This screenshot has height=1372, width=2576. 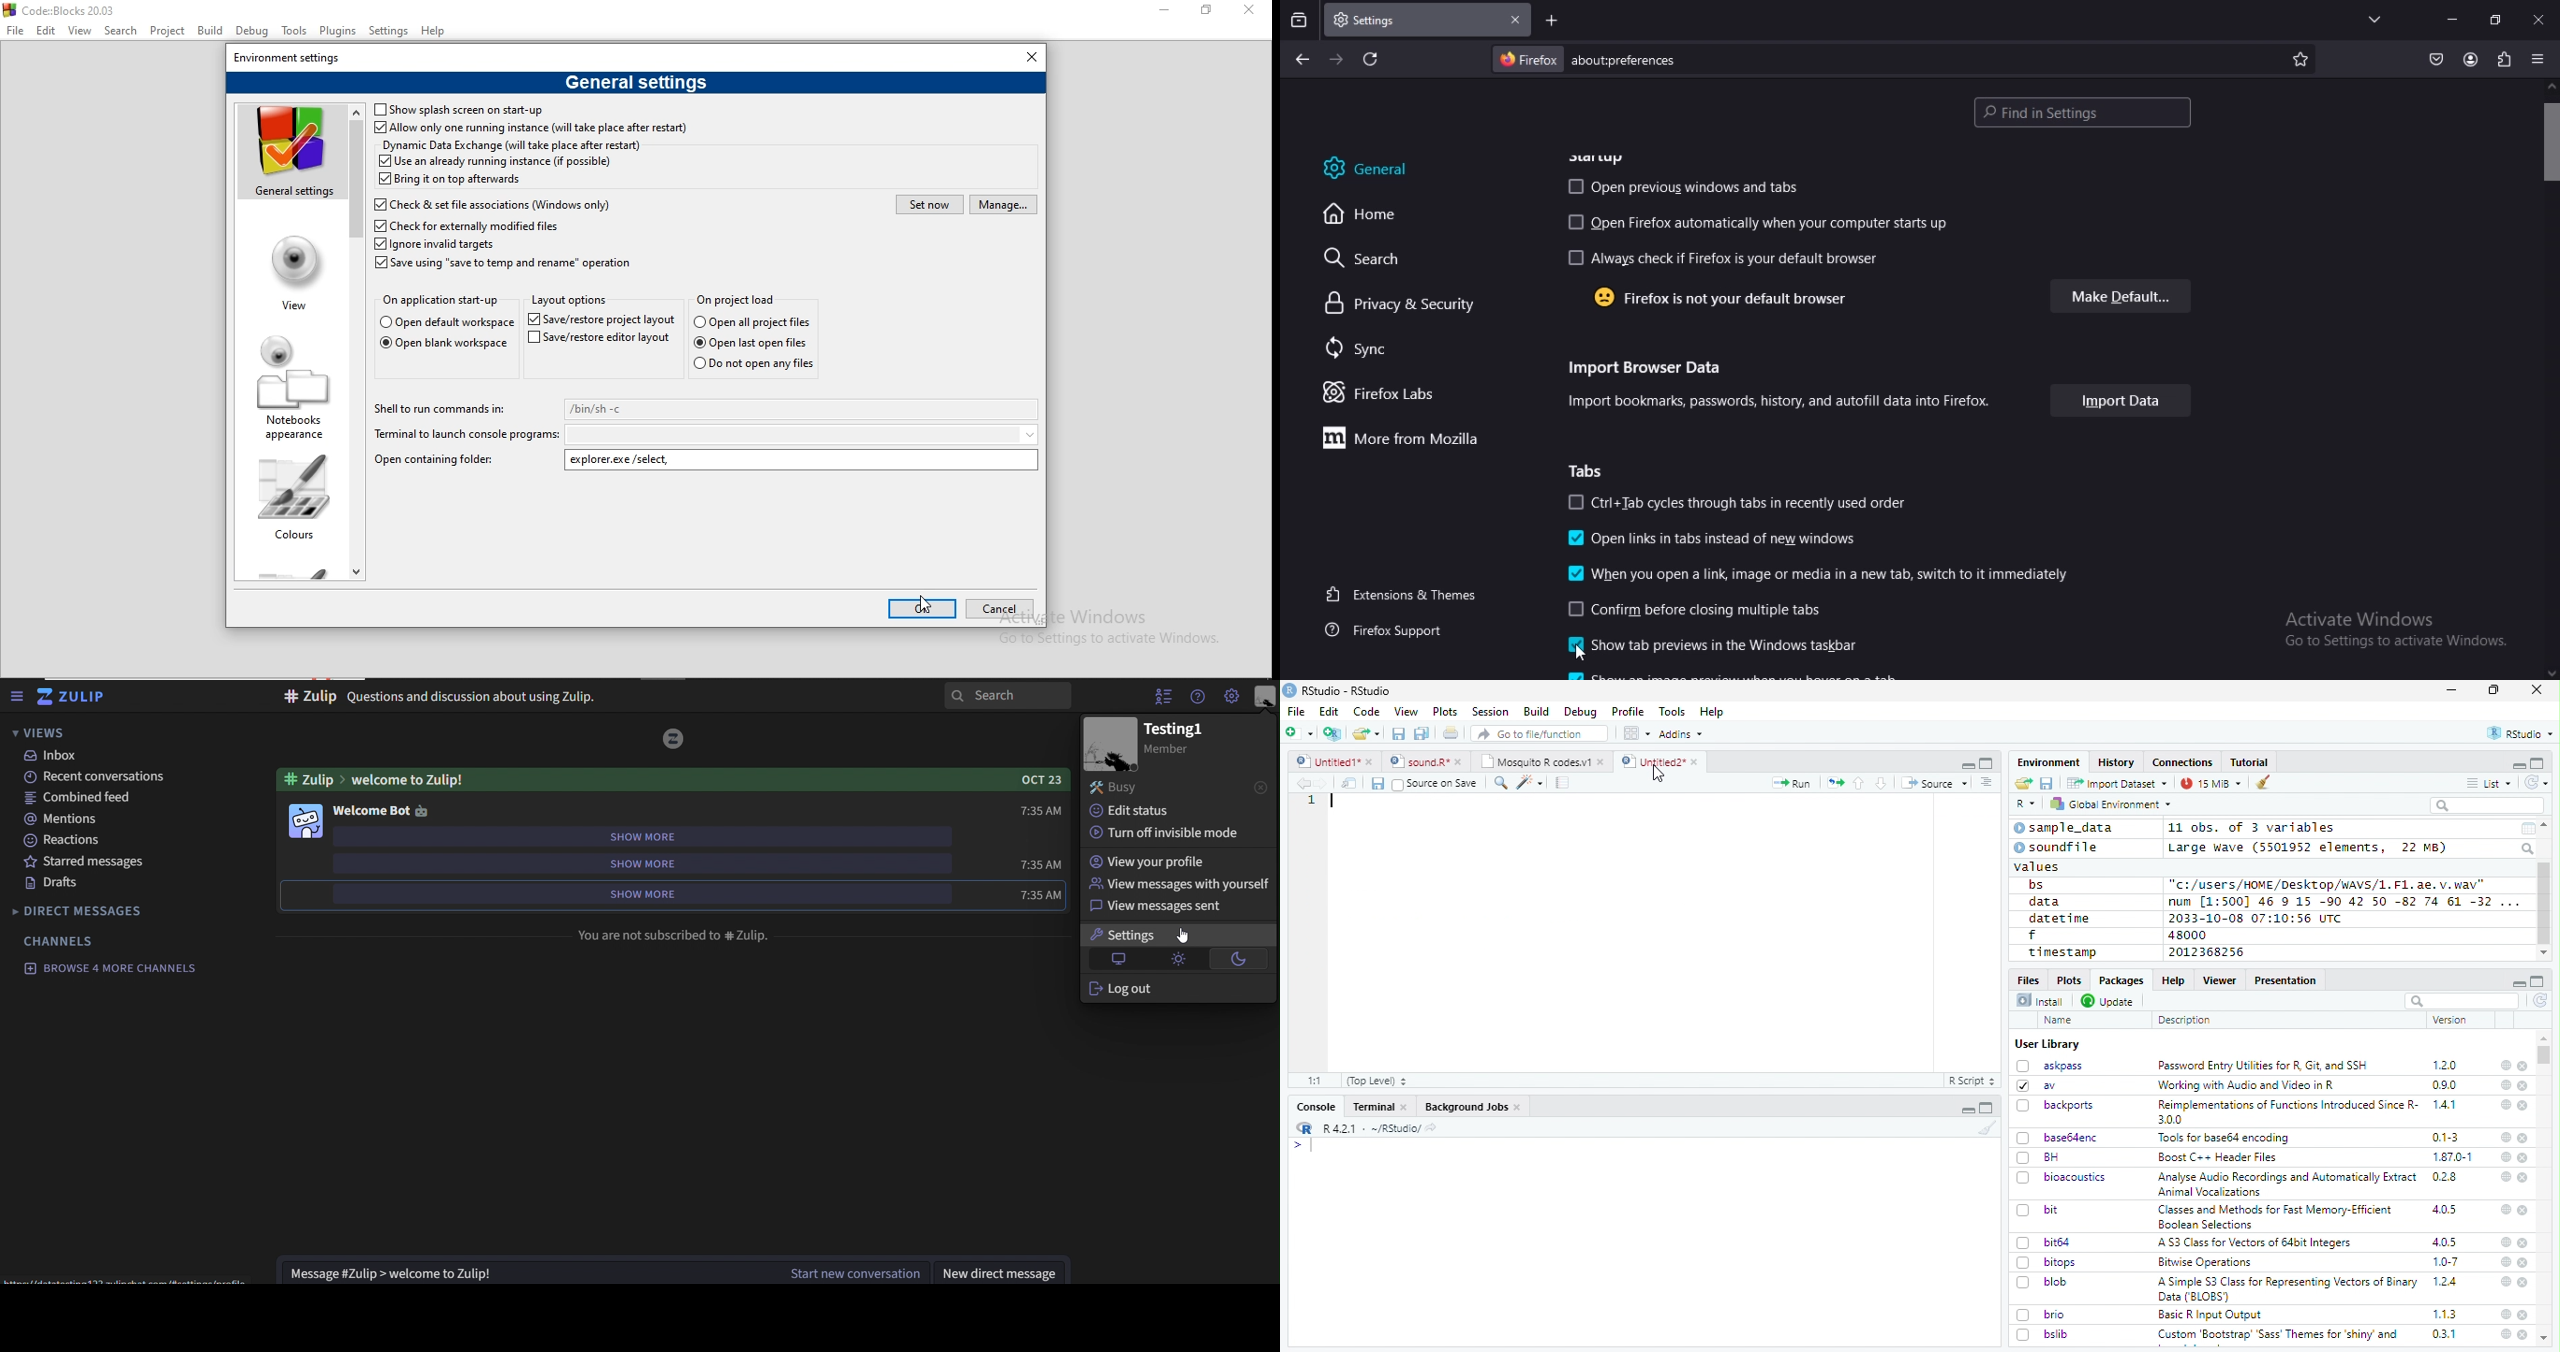 I want to click on 1, so click(x=1311, y=801).